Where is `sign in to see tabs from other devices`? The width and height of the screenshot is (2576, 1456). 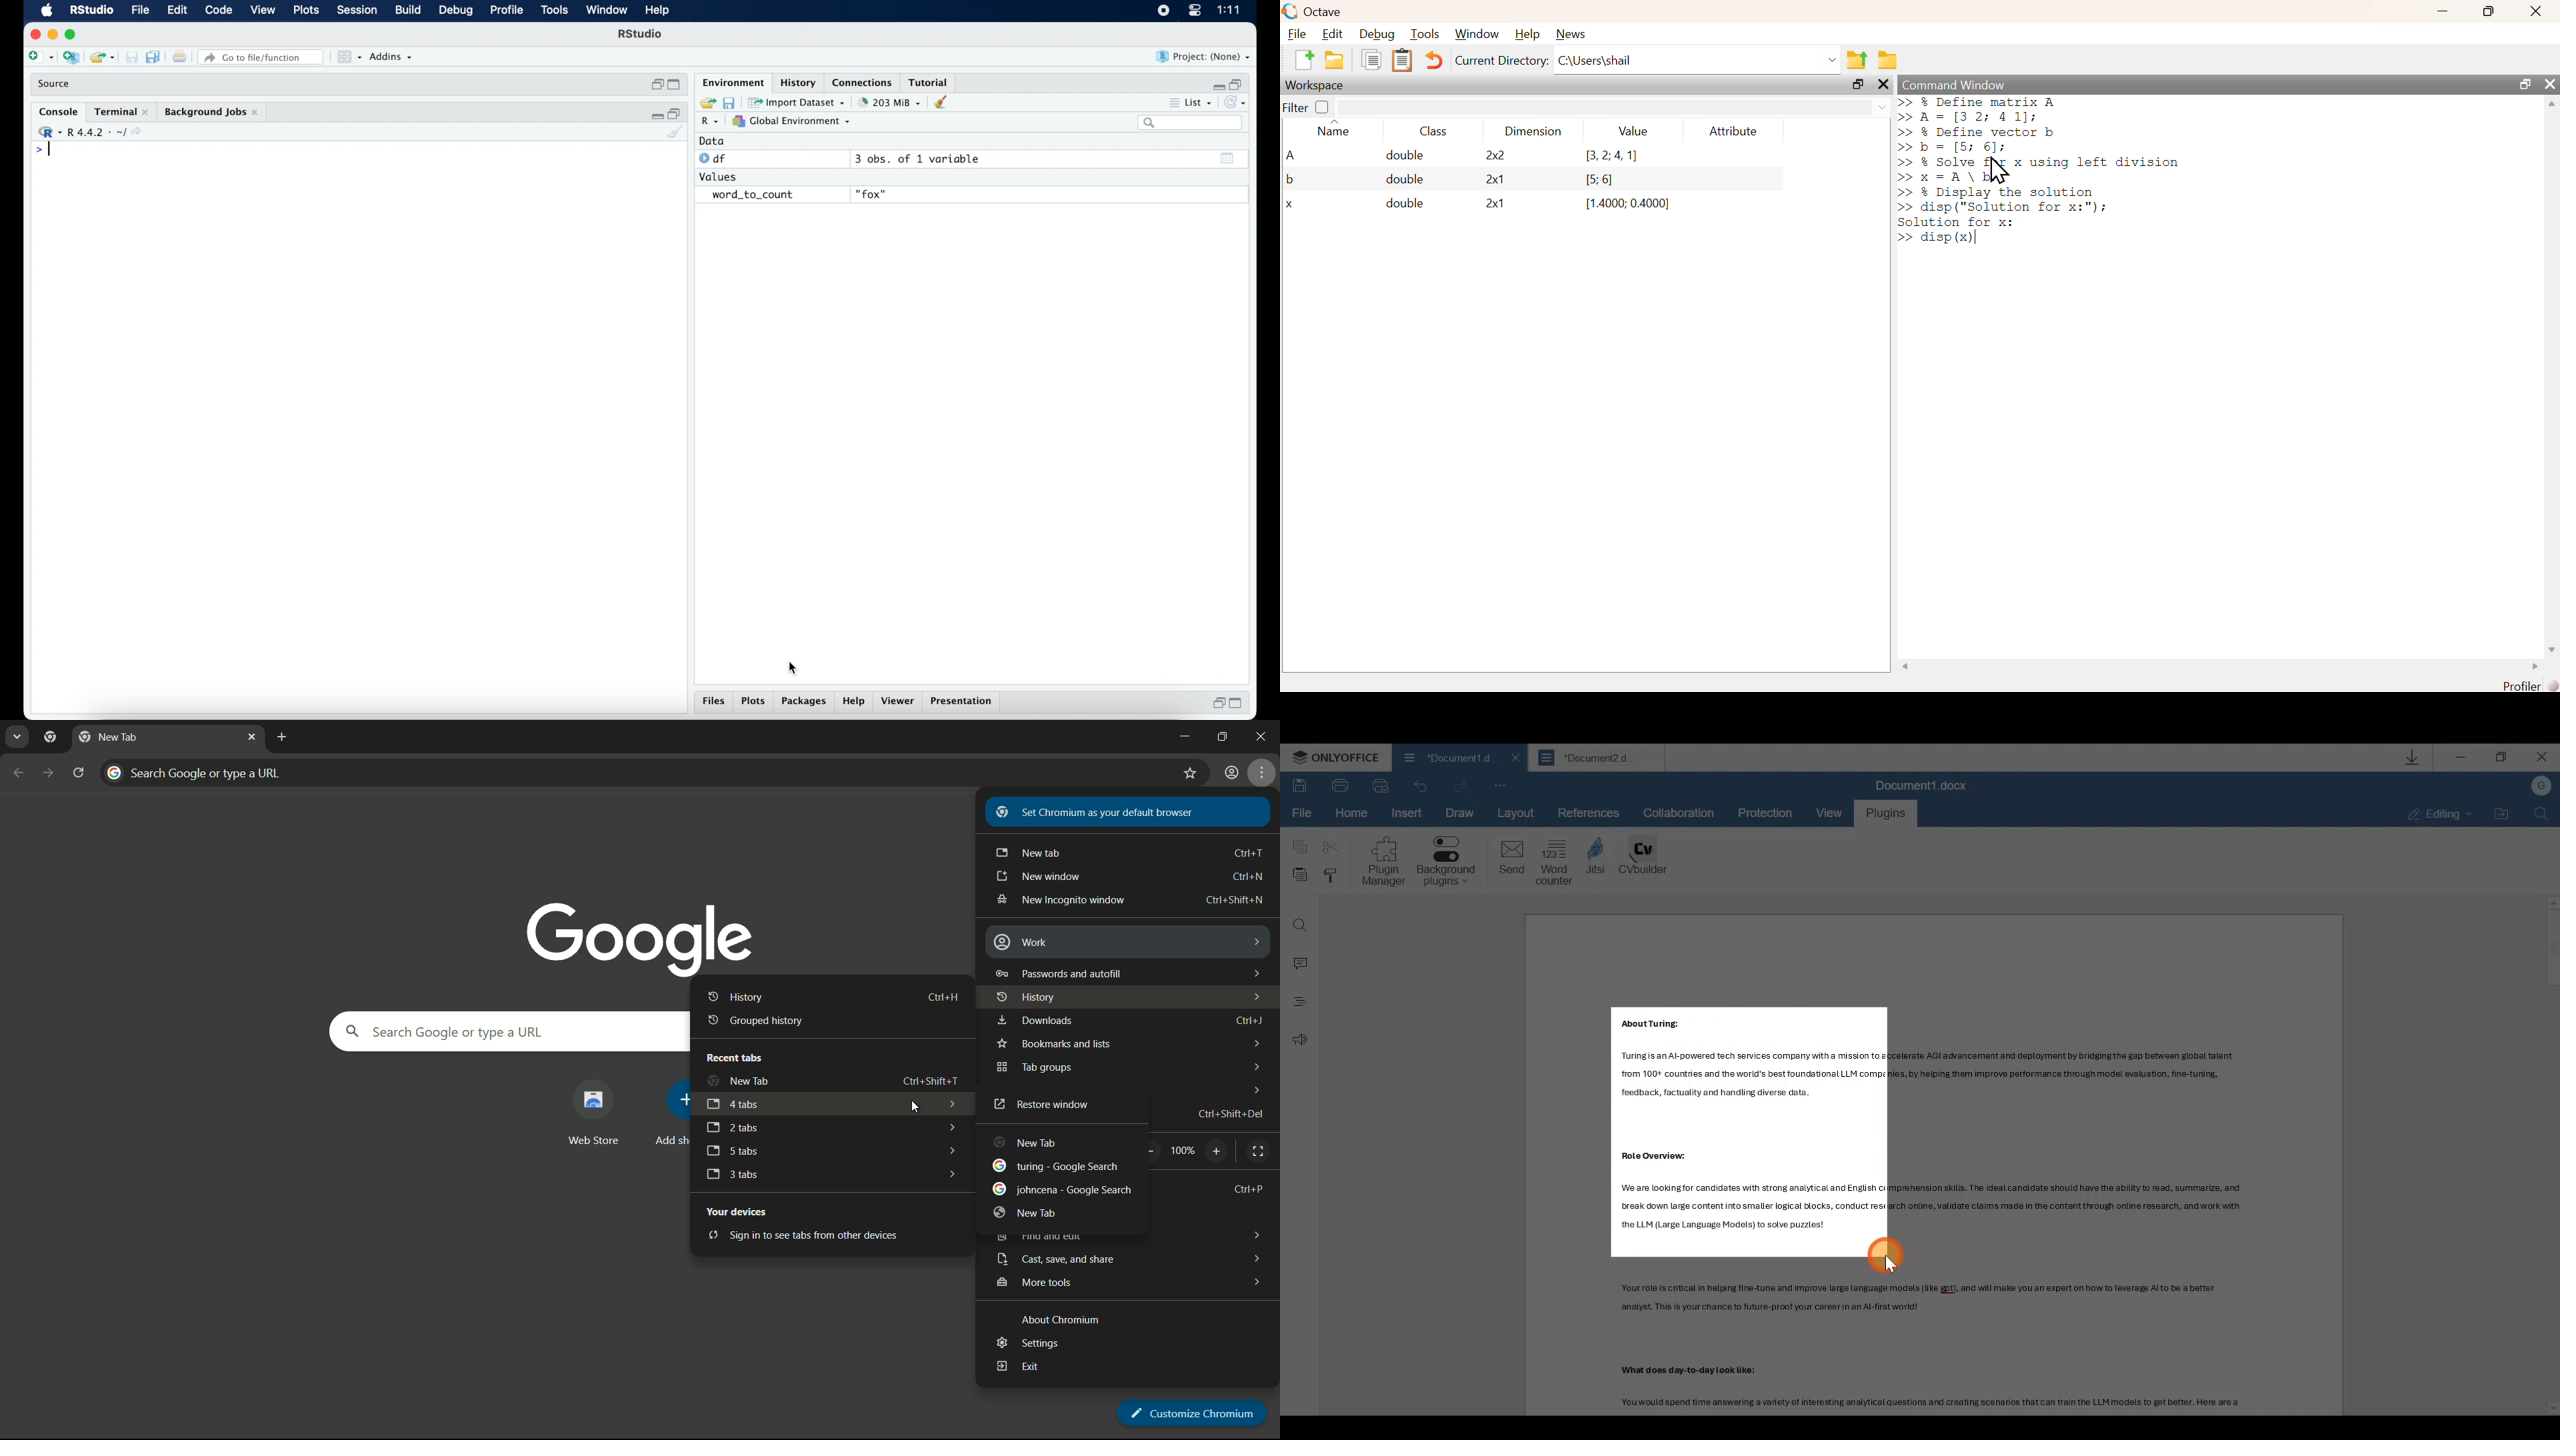 sign in to see tabs from other devices is located at coordinates (795, 1235).